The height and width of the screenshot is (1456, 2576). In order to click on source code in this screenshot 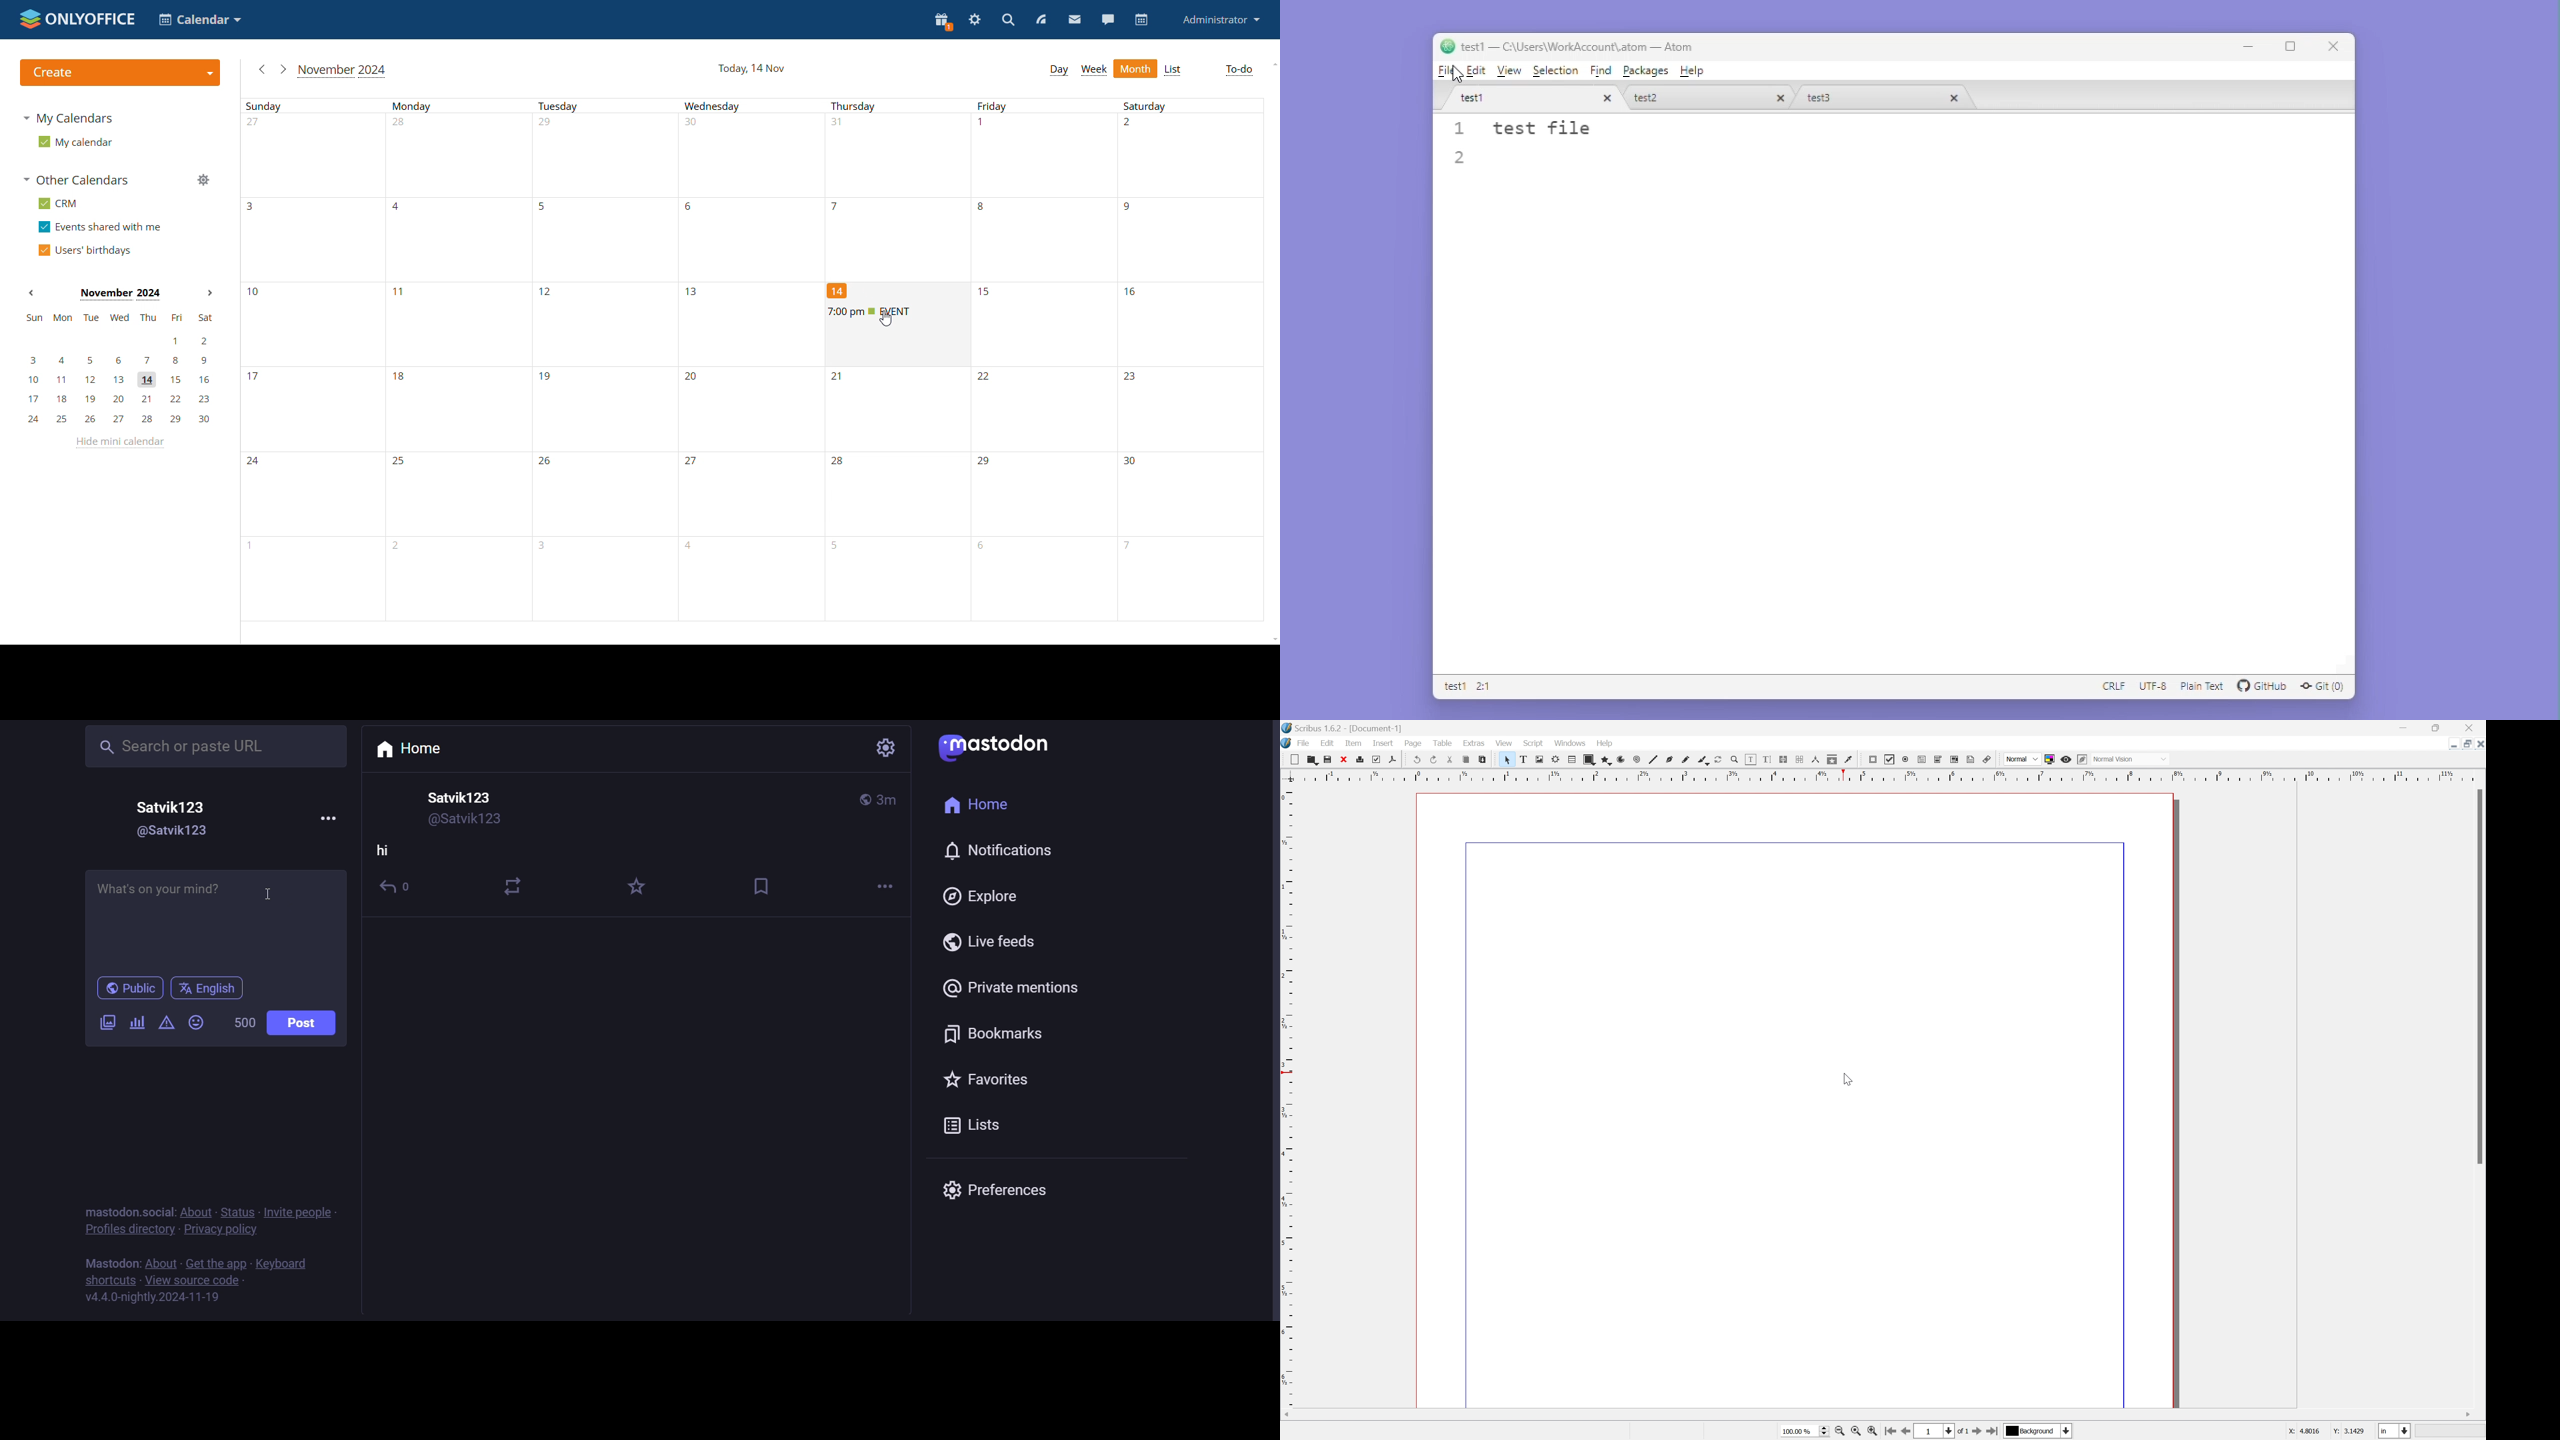, I will do `click(192, 1283)`.